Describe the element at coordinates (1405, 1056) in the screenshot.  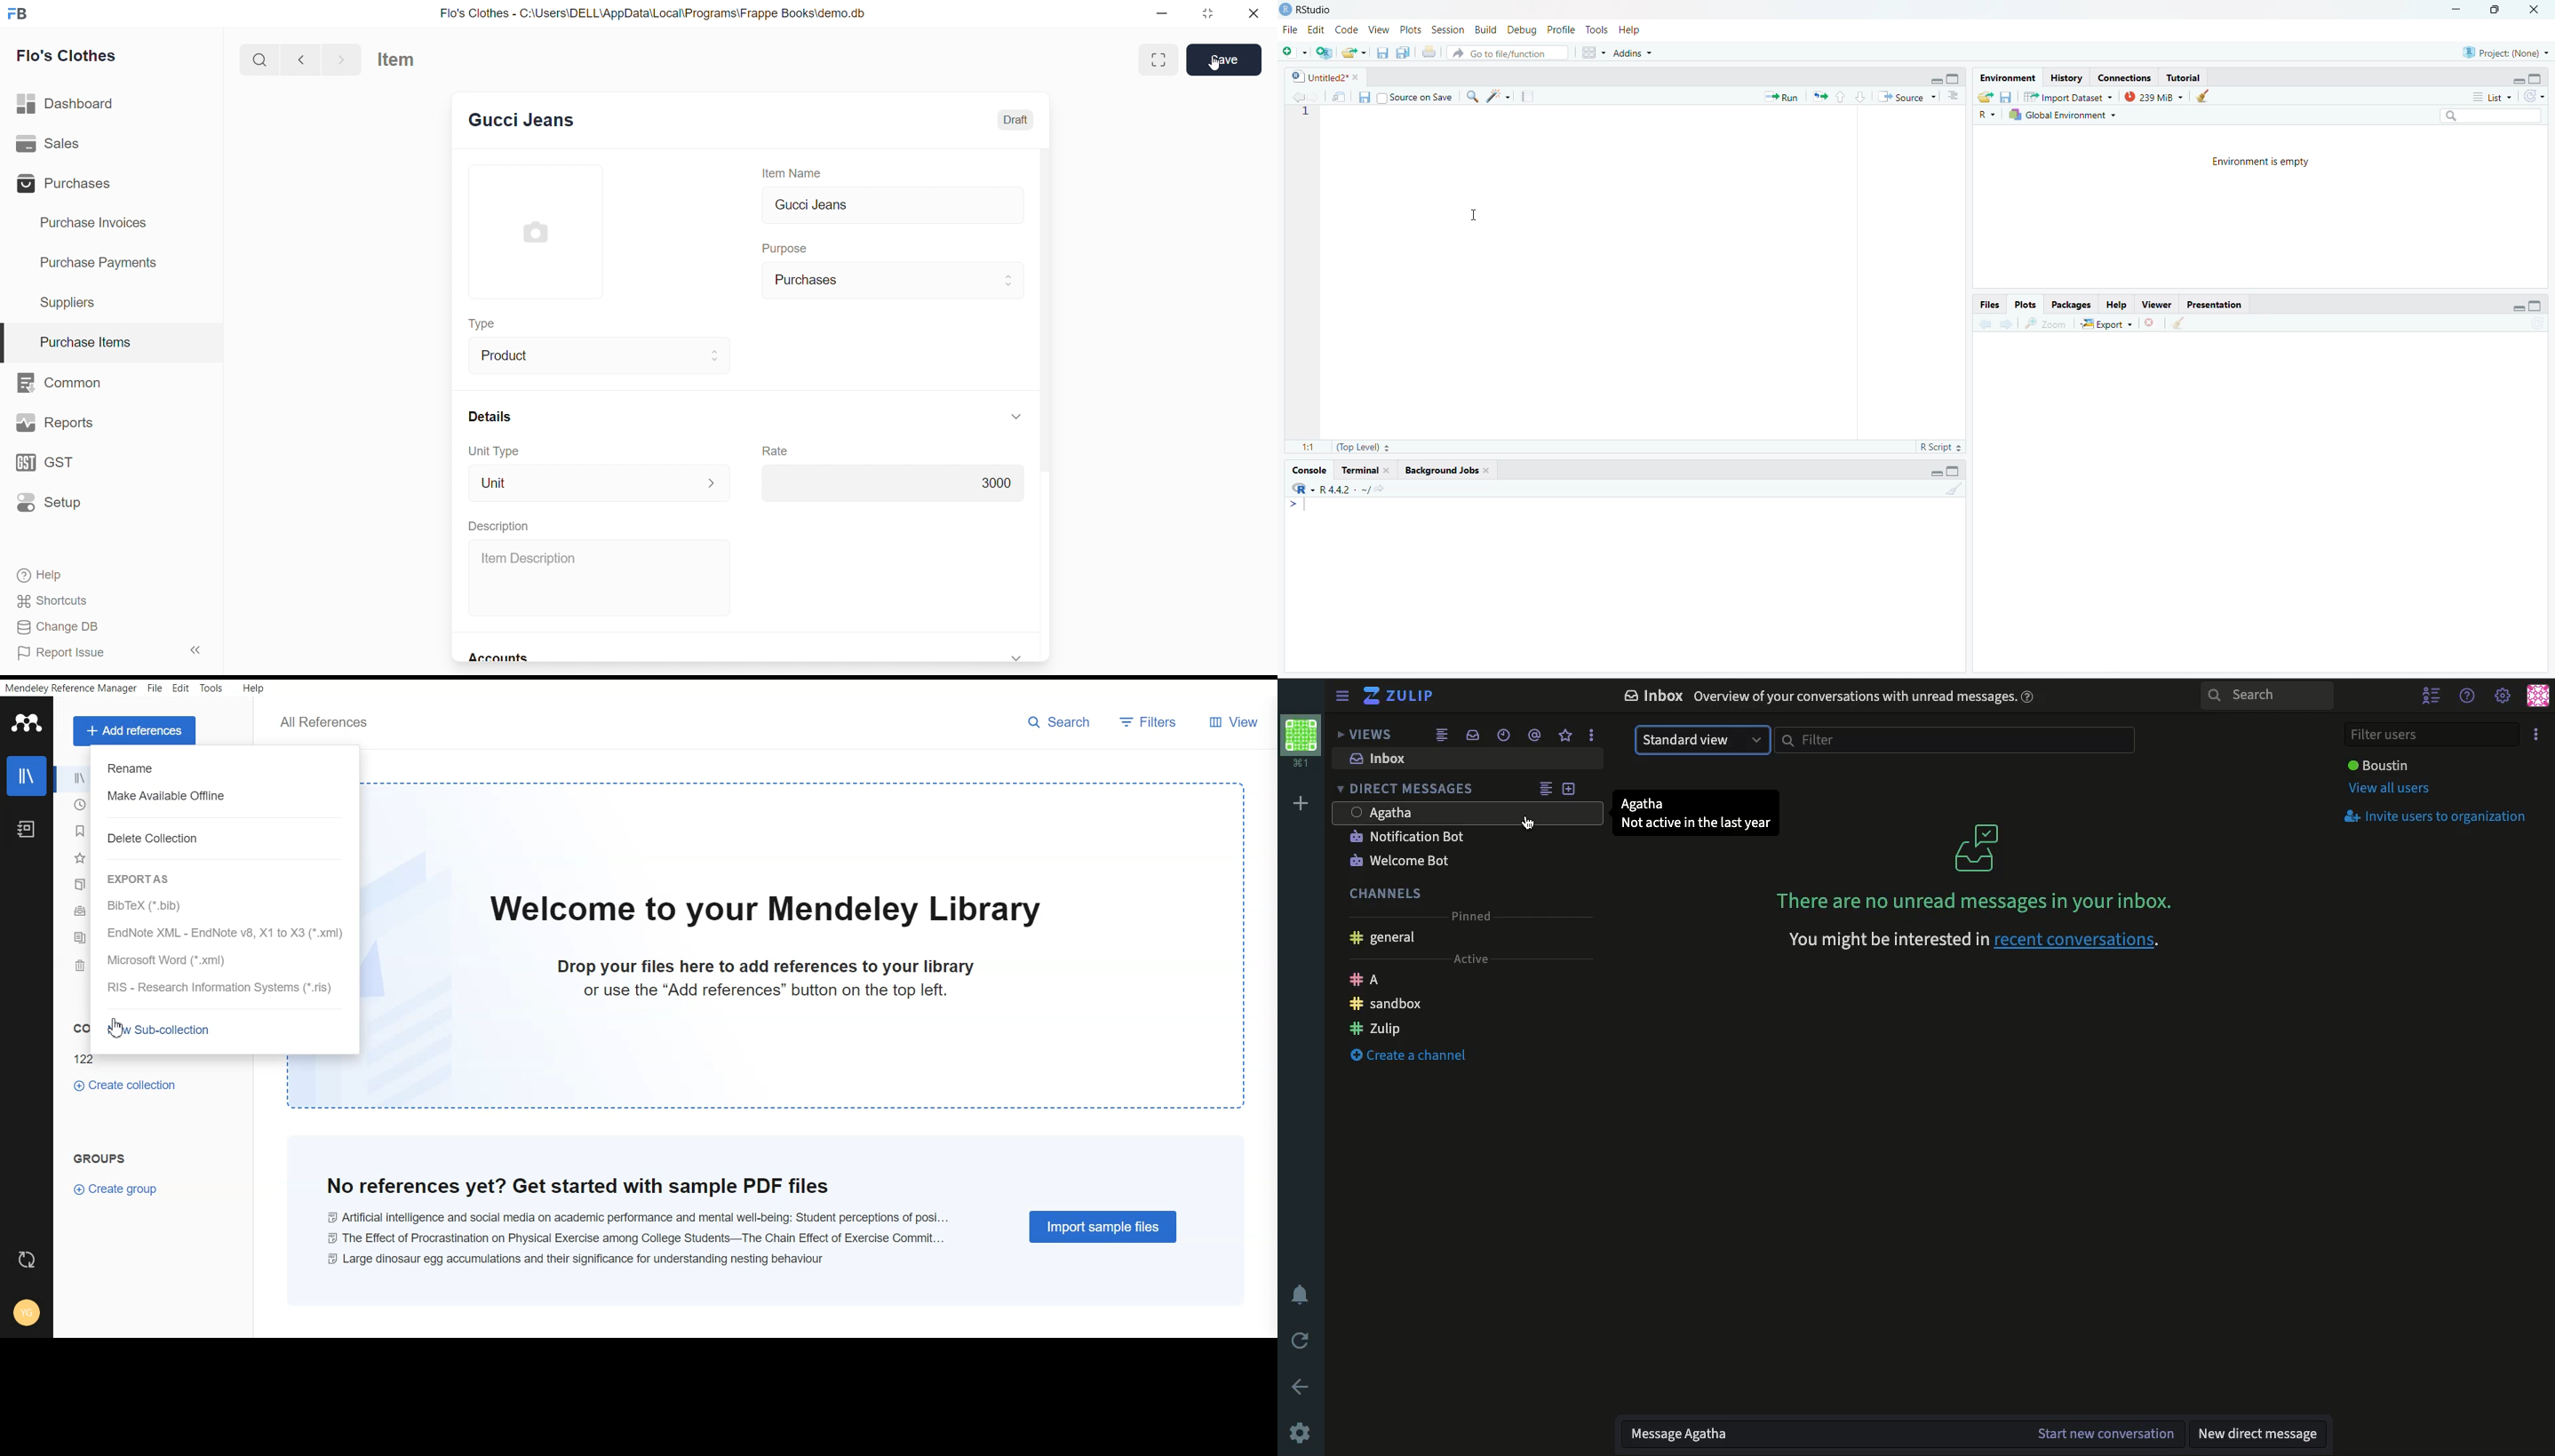
I see `Create a channel` at that location.